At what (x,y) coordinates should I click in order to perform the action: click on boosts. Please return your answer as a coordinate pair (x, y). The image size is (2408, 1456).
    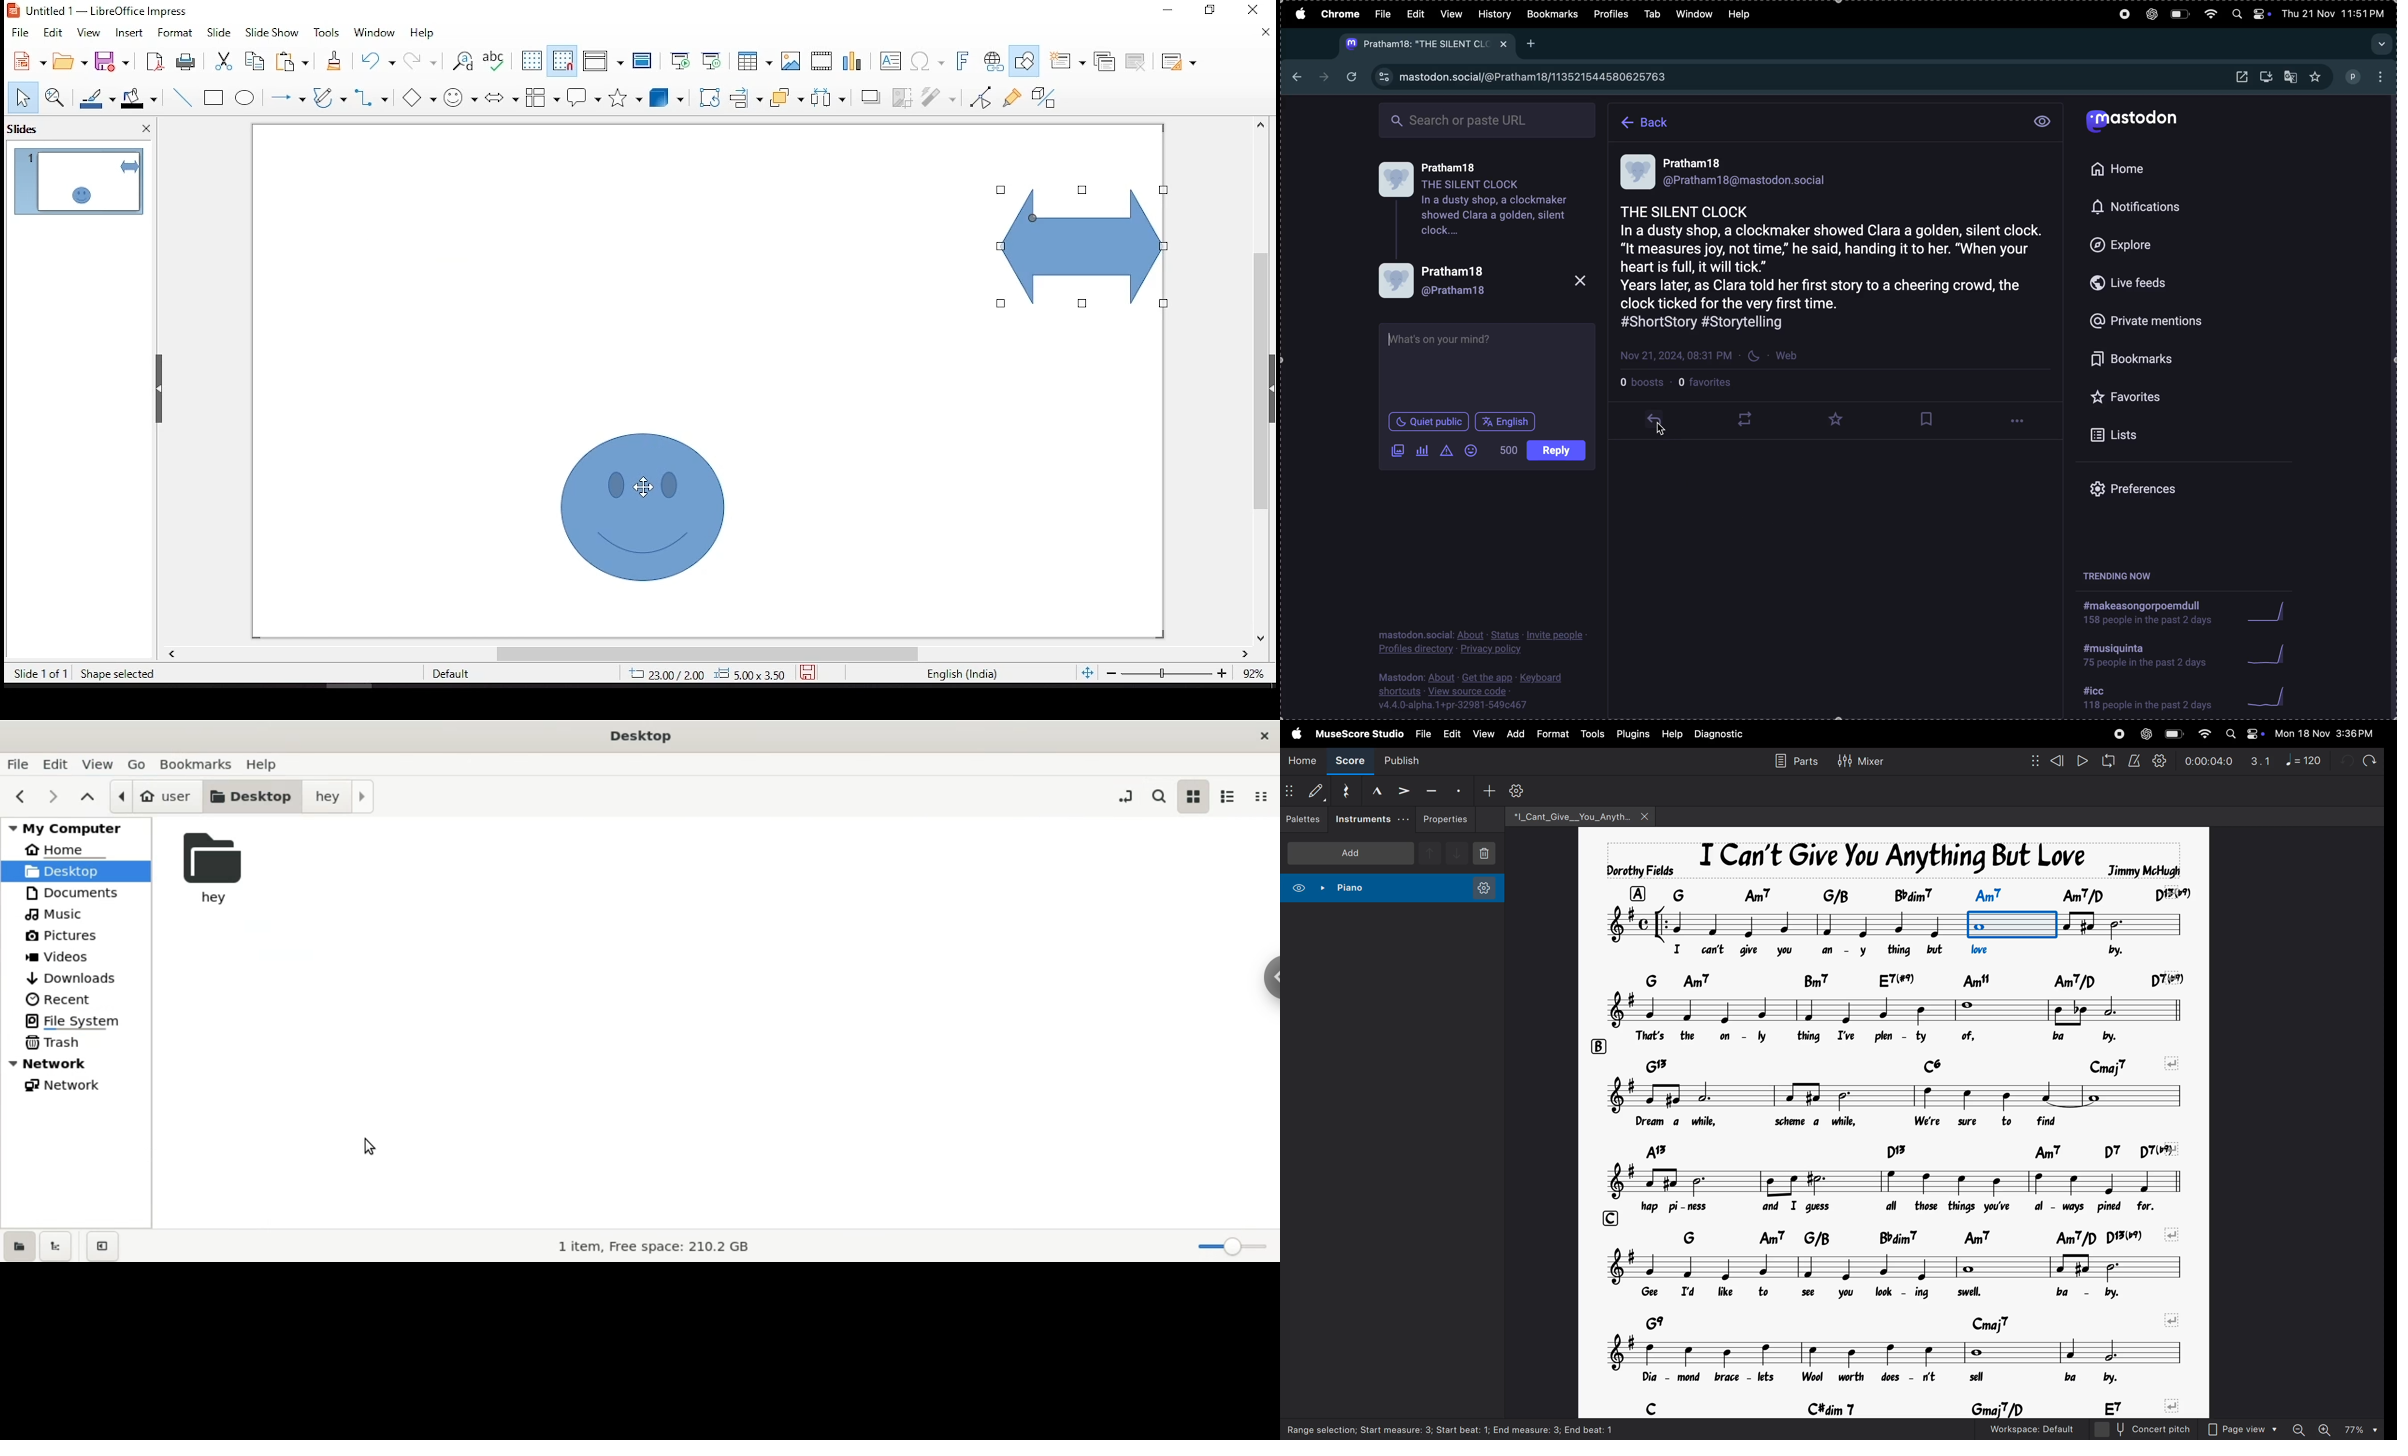
    Looking at the image, I should click on (1643, 385).